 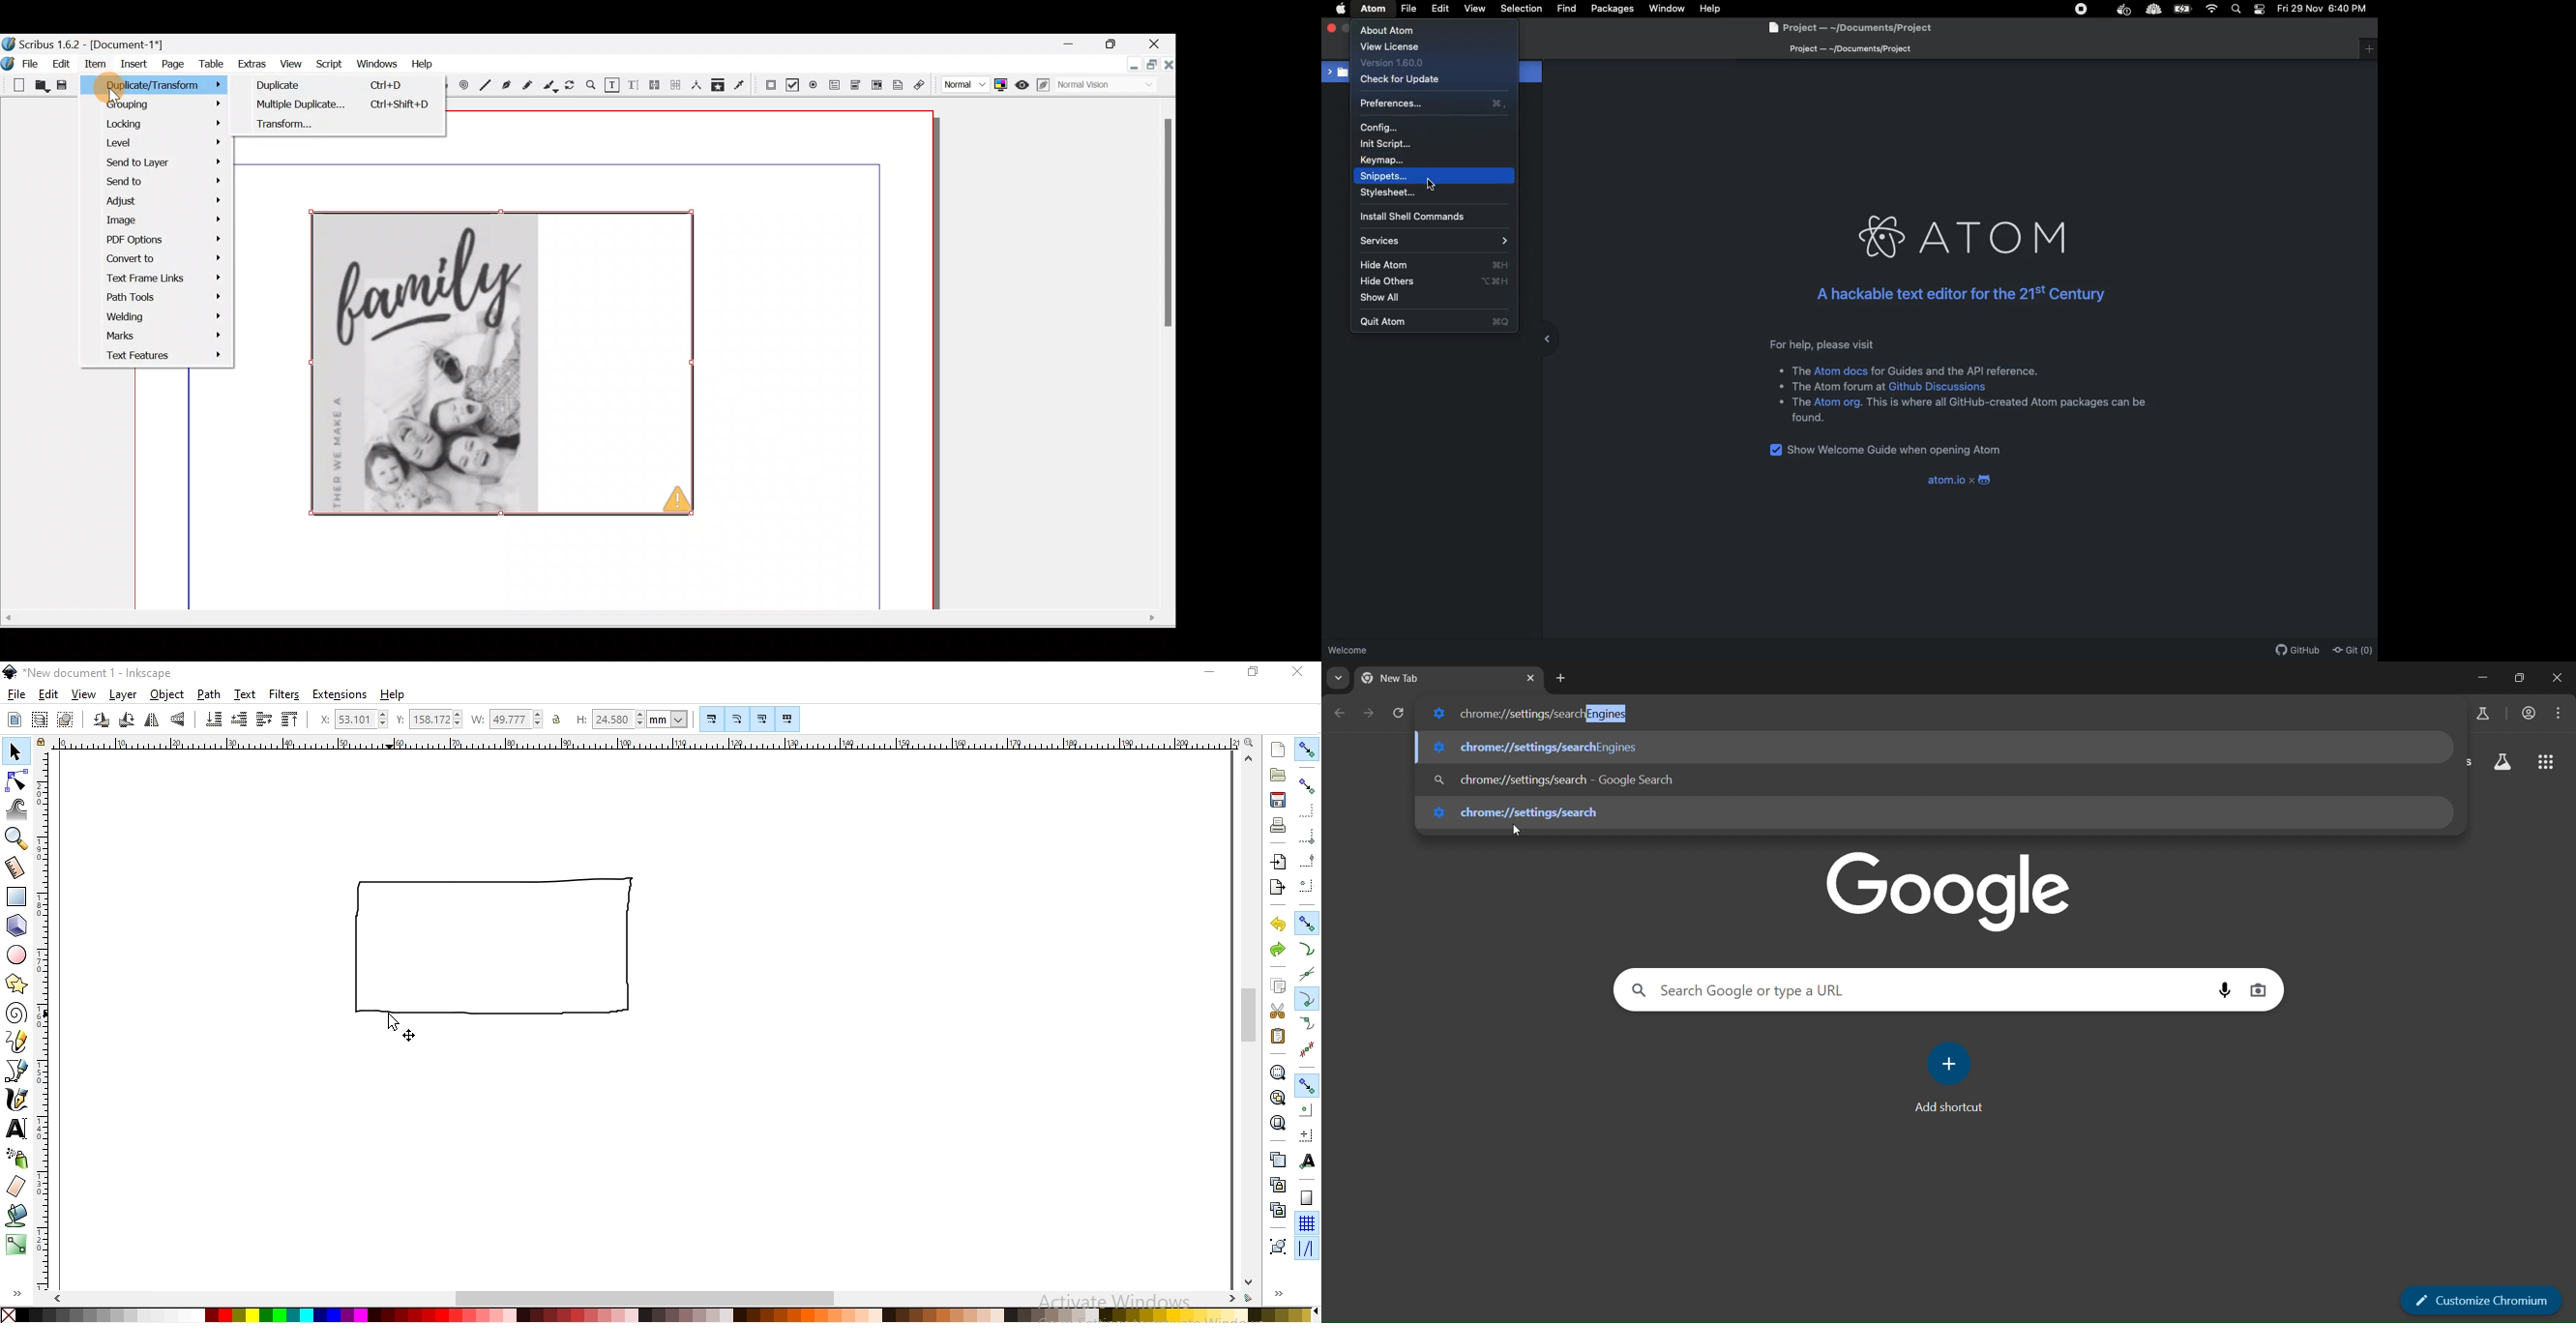 What do you see at coordinates (179, 720) in the screenshot?
I see `flip selected objects vertically` at bounding box center [179, 720].